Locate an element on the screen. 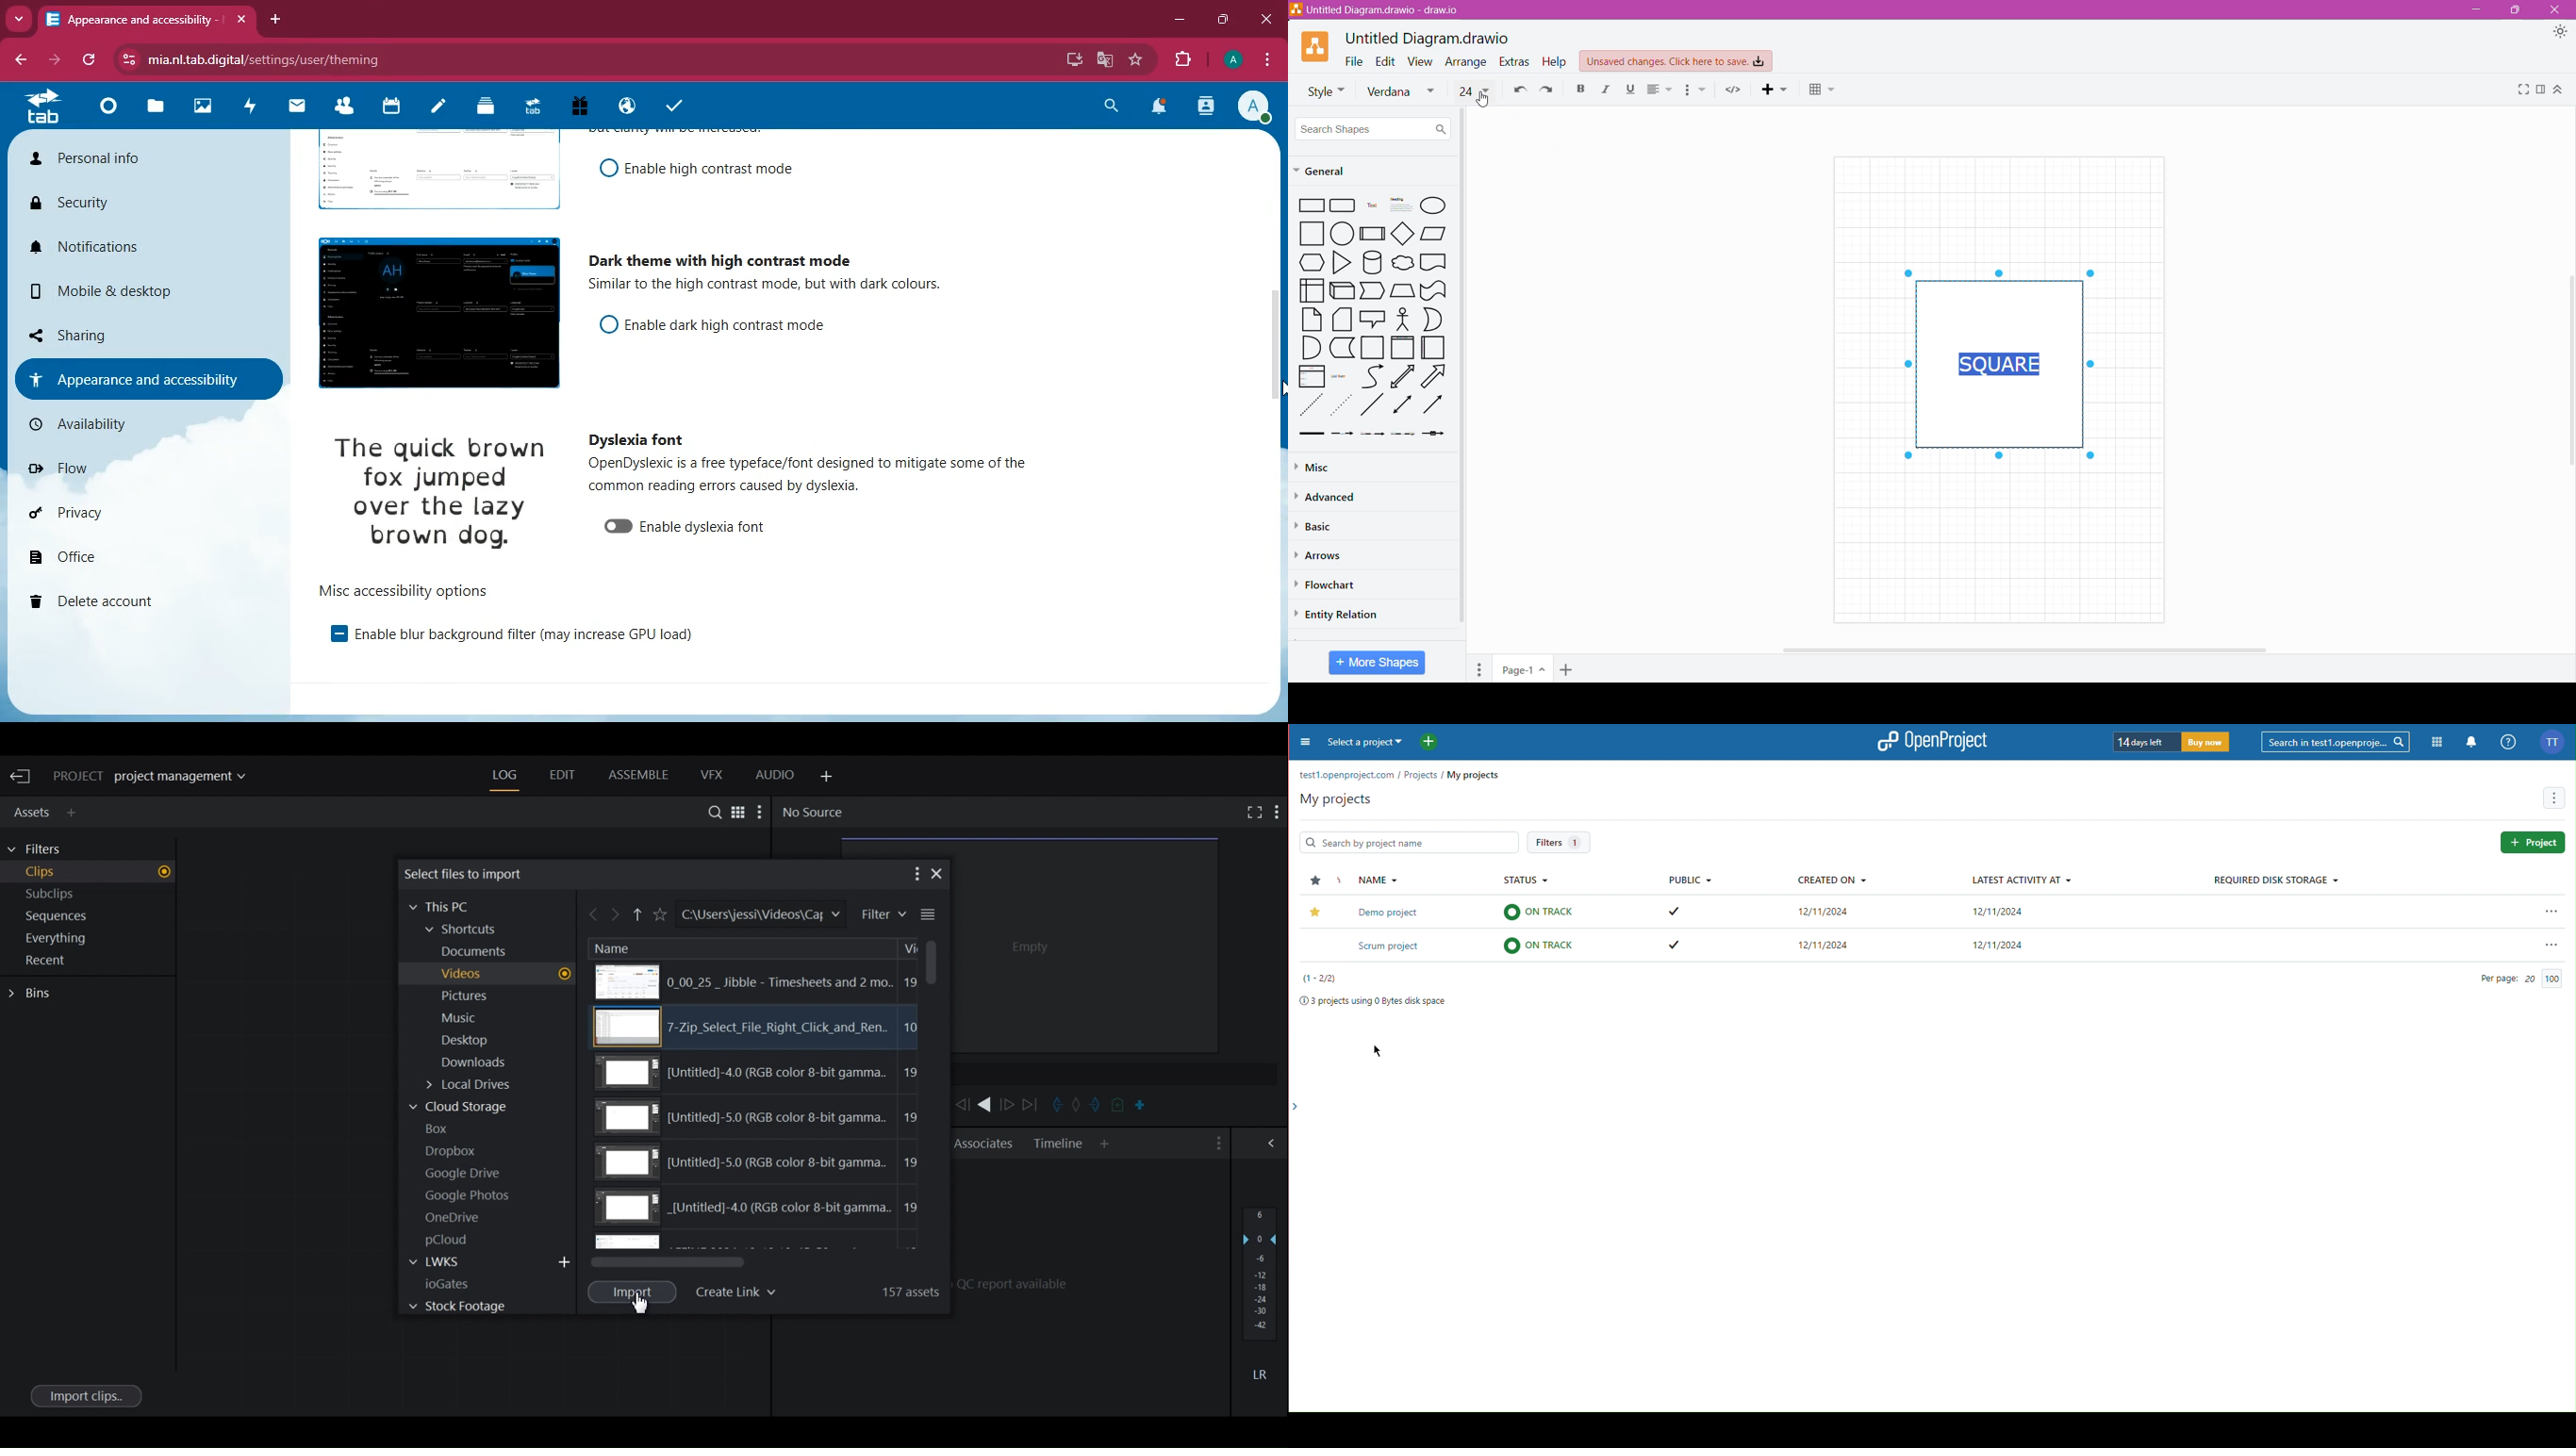 Image resolution: width=2576 pixels, height=1456 pixels. Double Arrow is located at coordinates (1401, 406).